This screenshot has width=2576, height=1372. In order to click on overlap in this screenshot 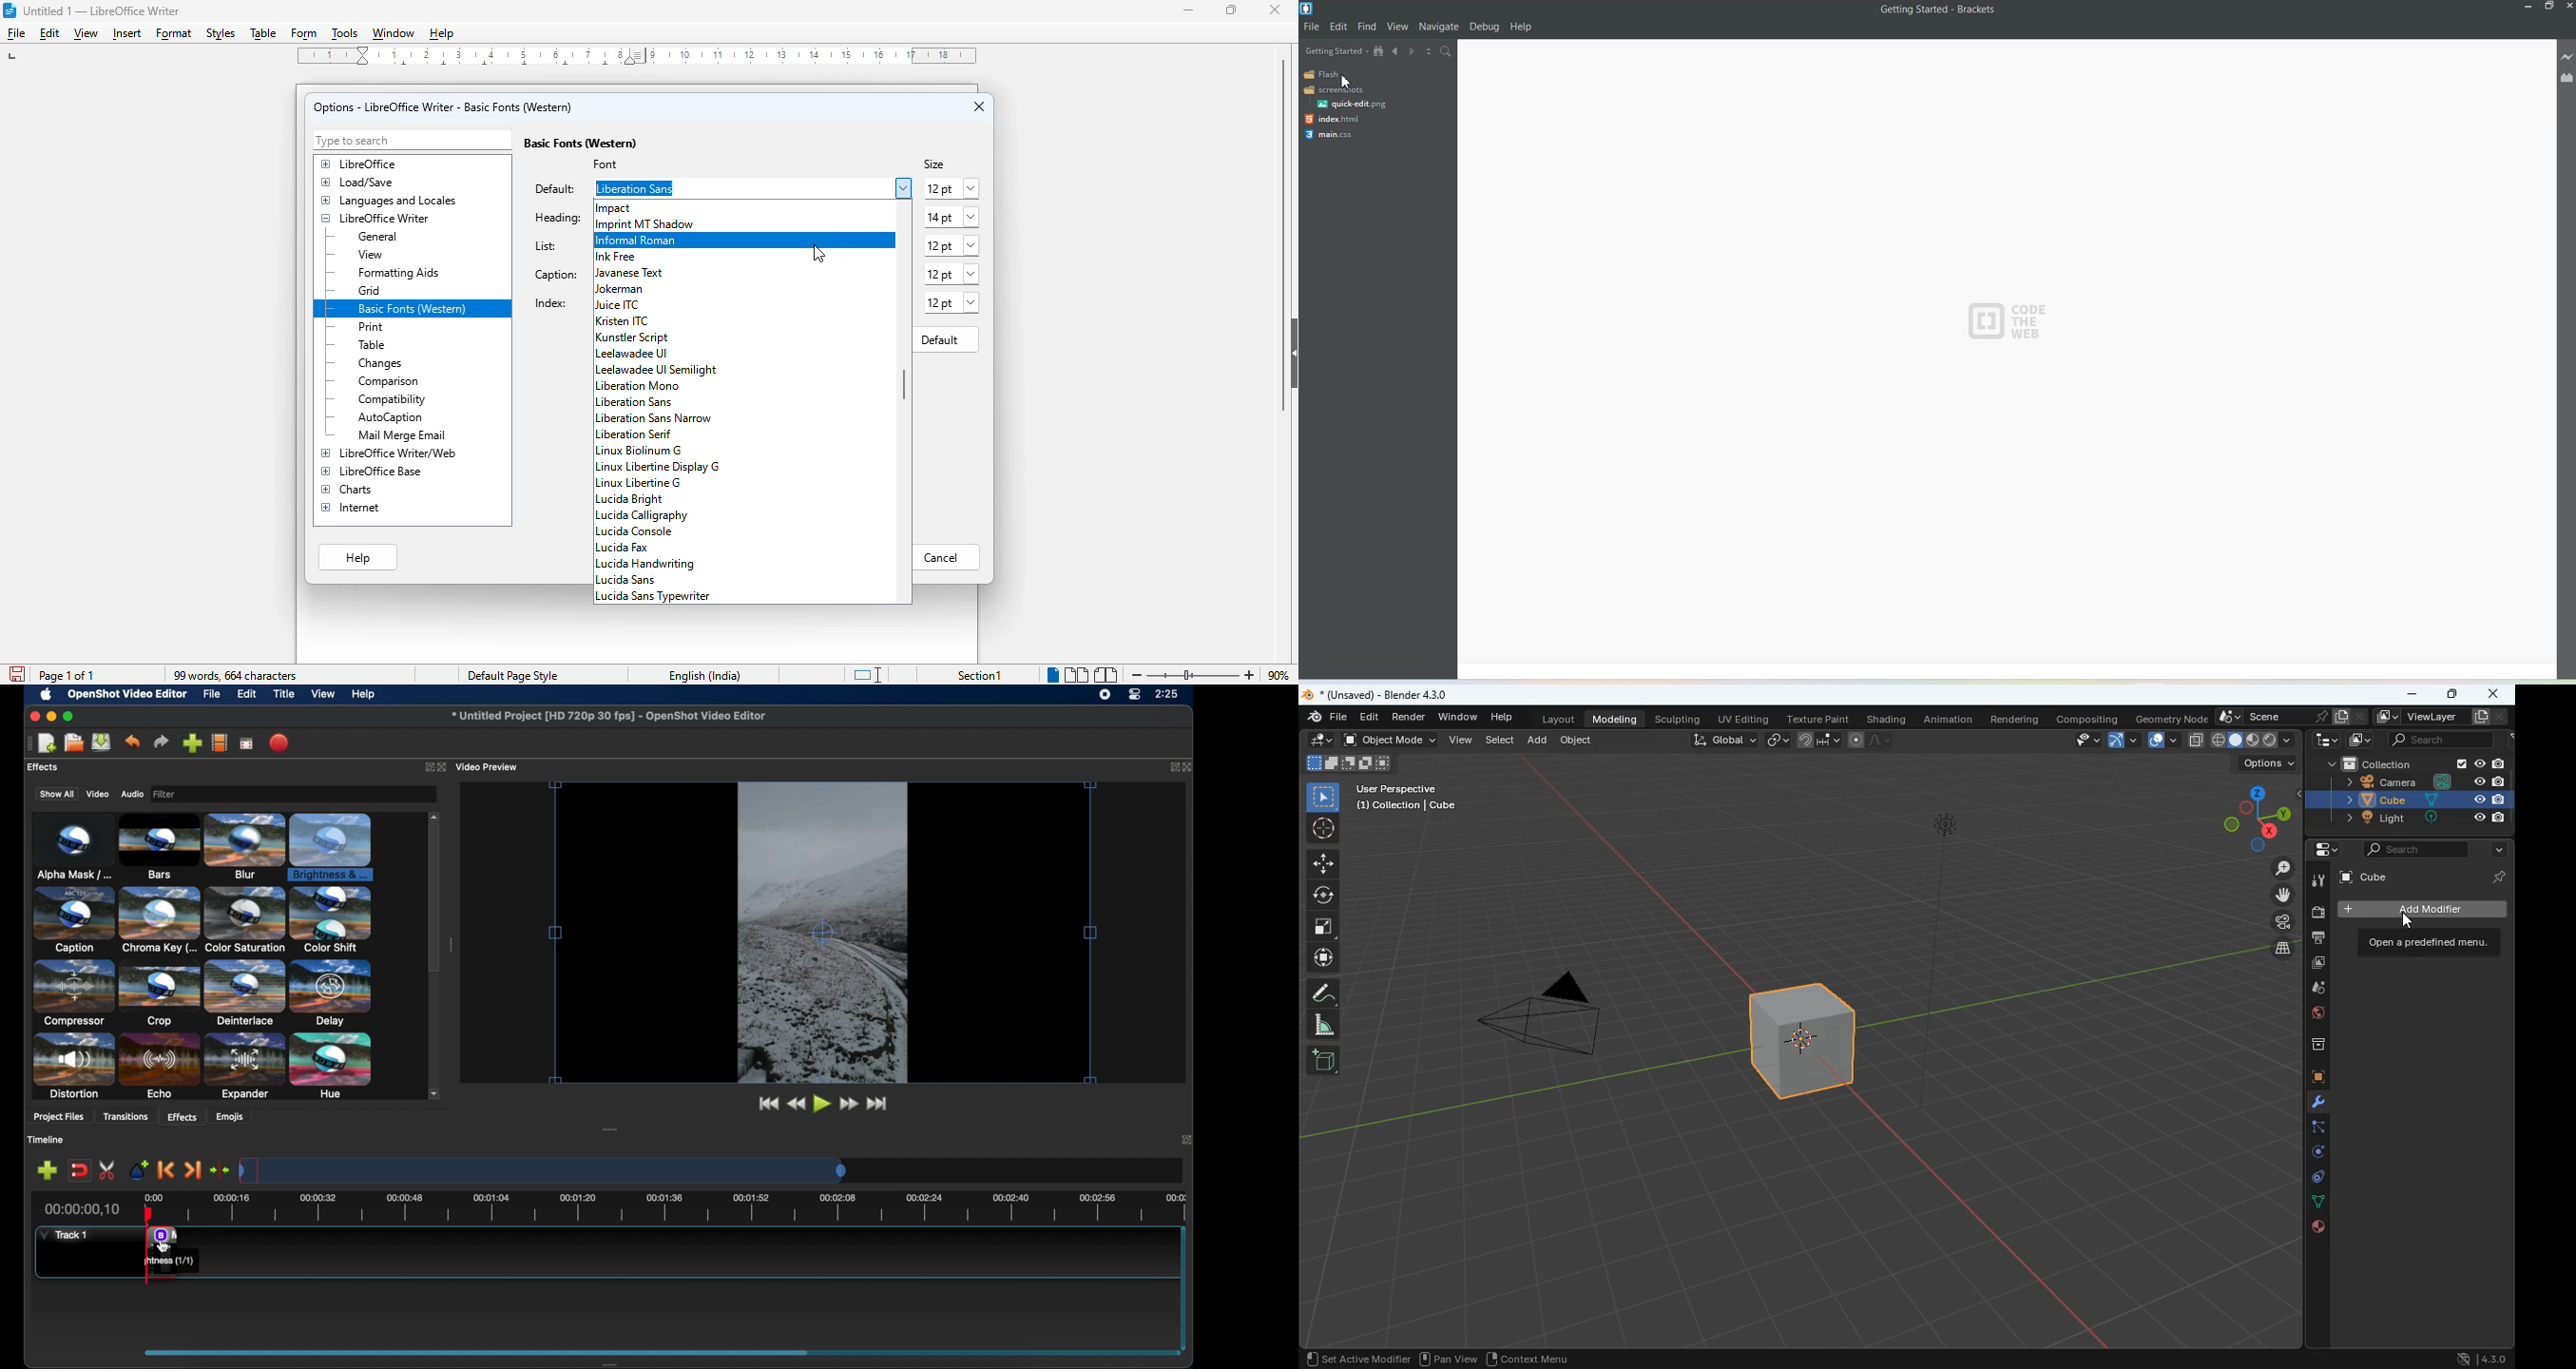, I will do `click(2161, 741)`.